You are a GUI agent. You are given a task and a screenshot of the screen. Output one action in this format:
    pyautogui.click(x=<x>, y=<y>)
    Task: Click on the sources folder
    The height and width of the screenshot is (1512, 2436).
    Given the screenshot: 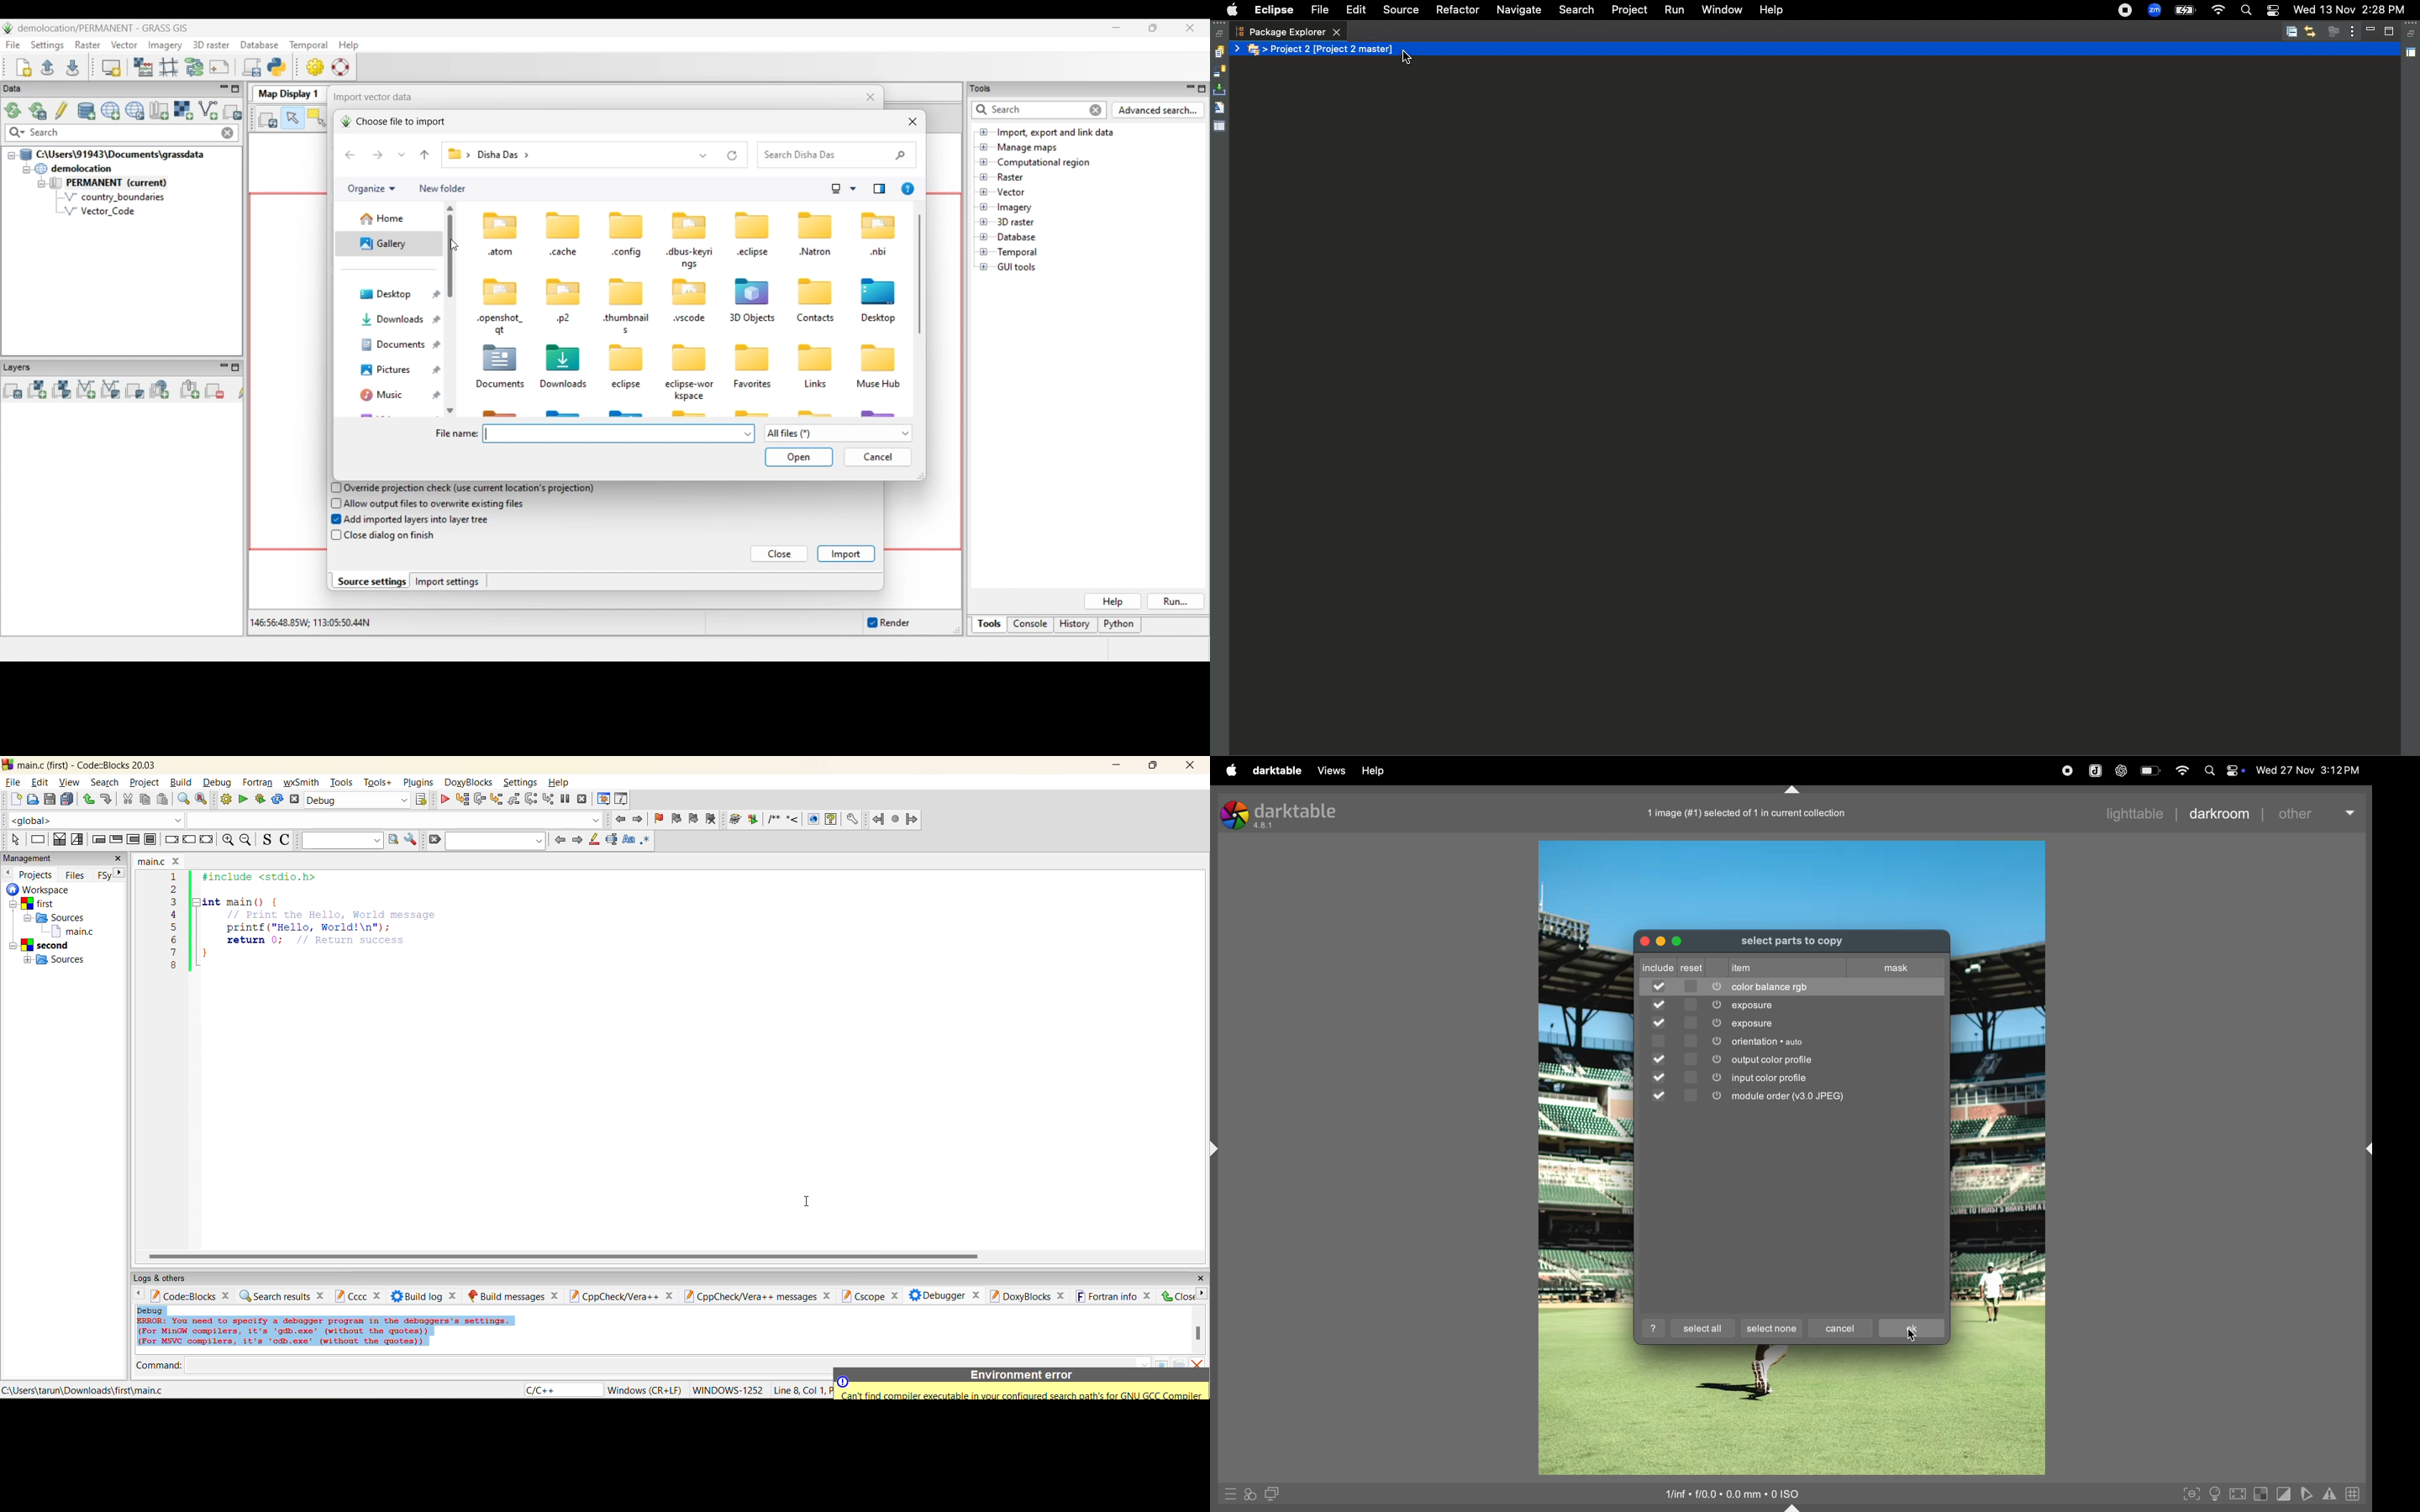 What is the action you would take?
    pyautogui.click(x=58, y=959)
    